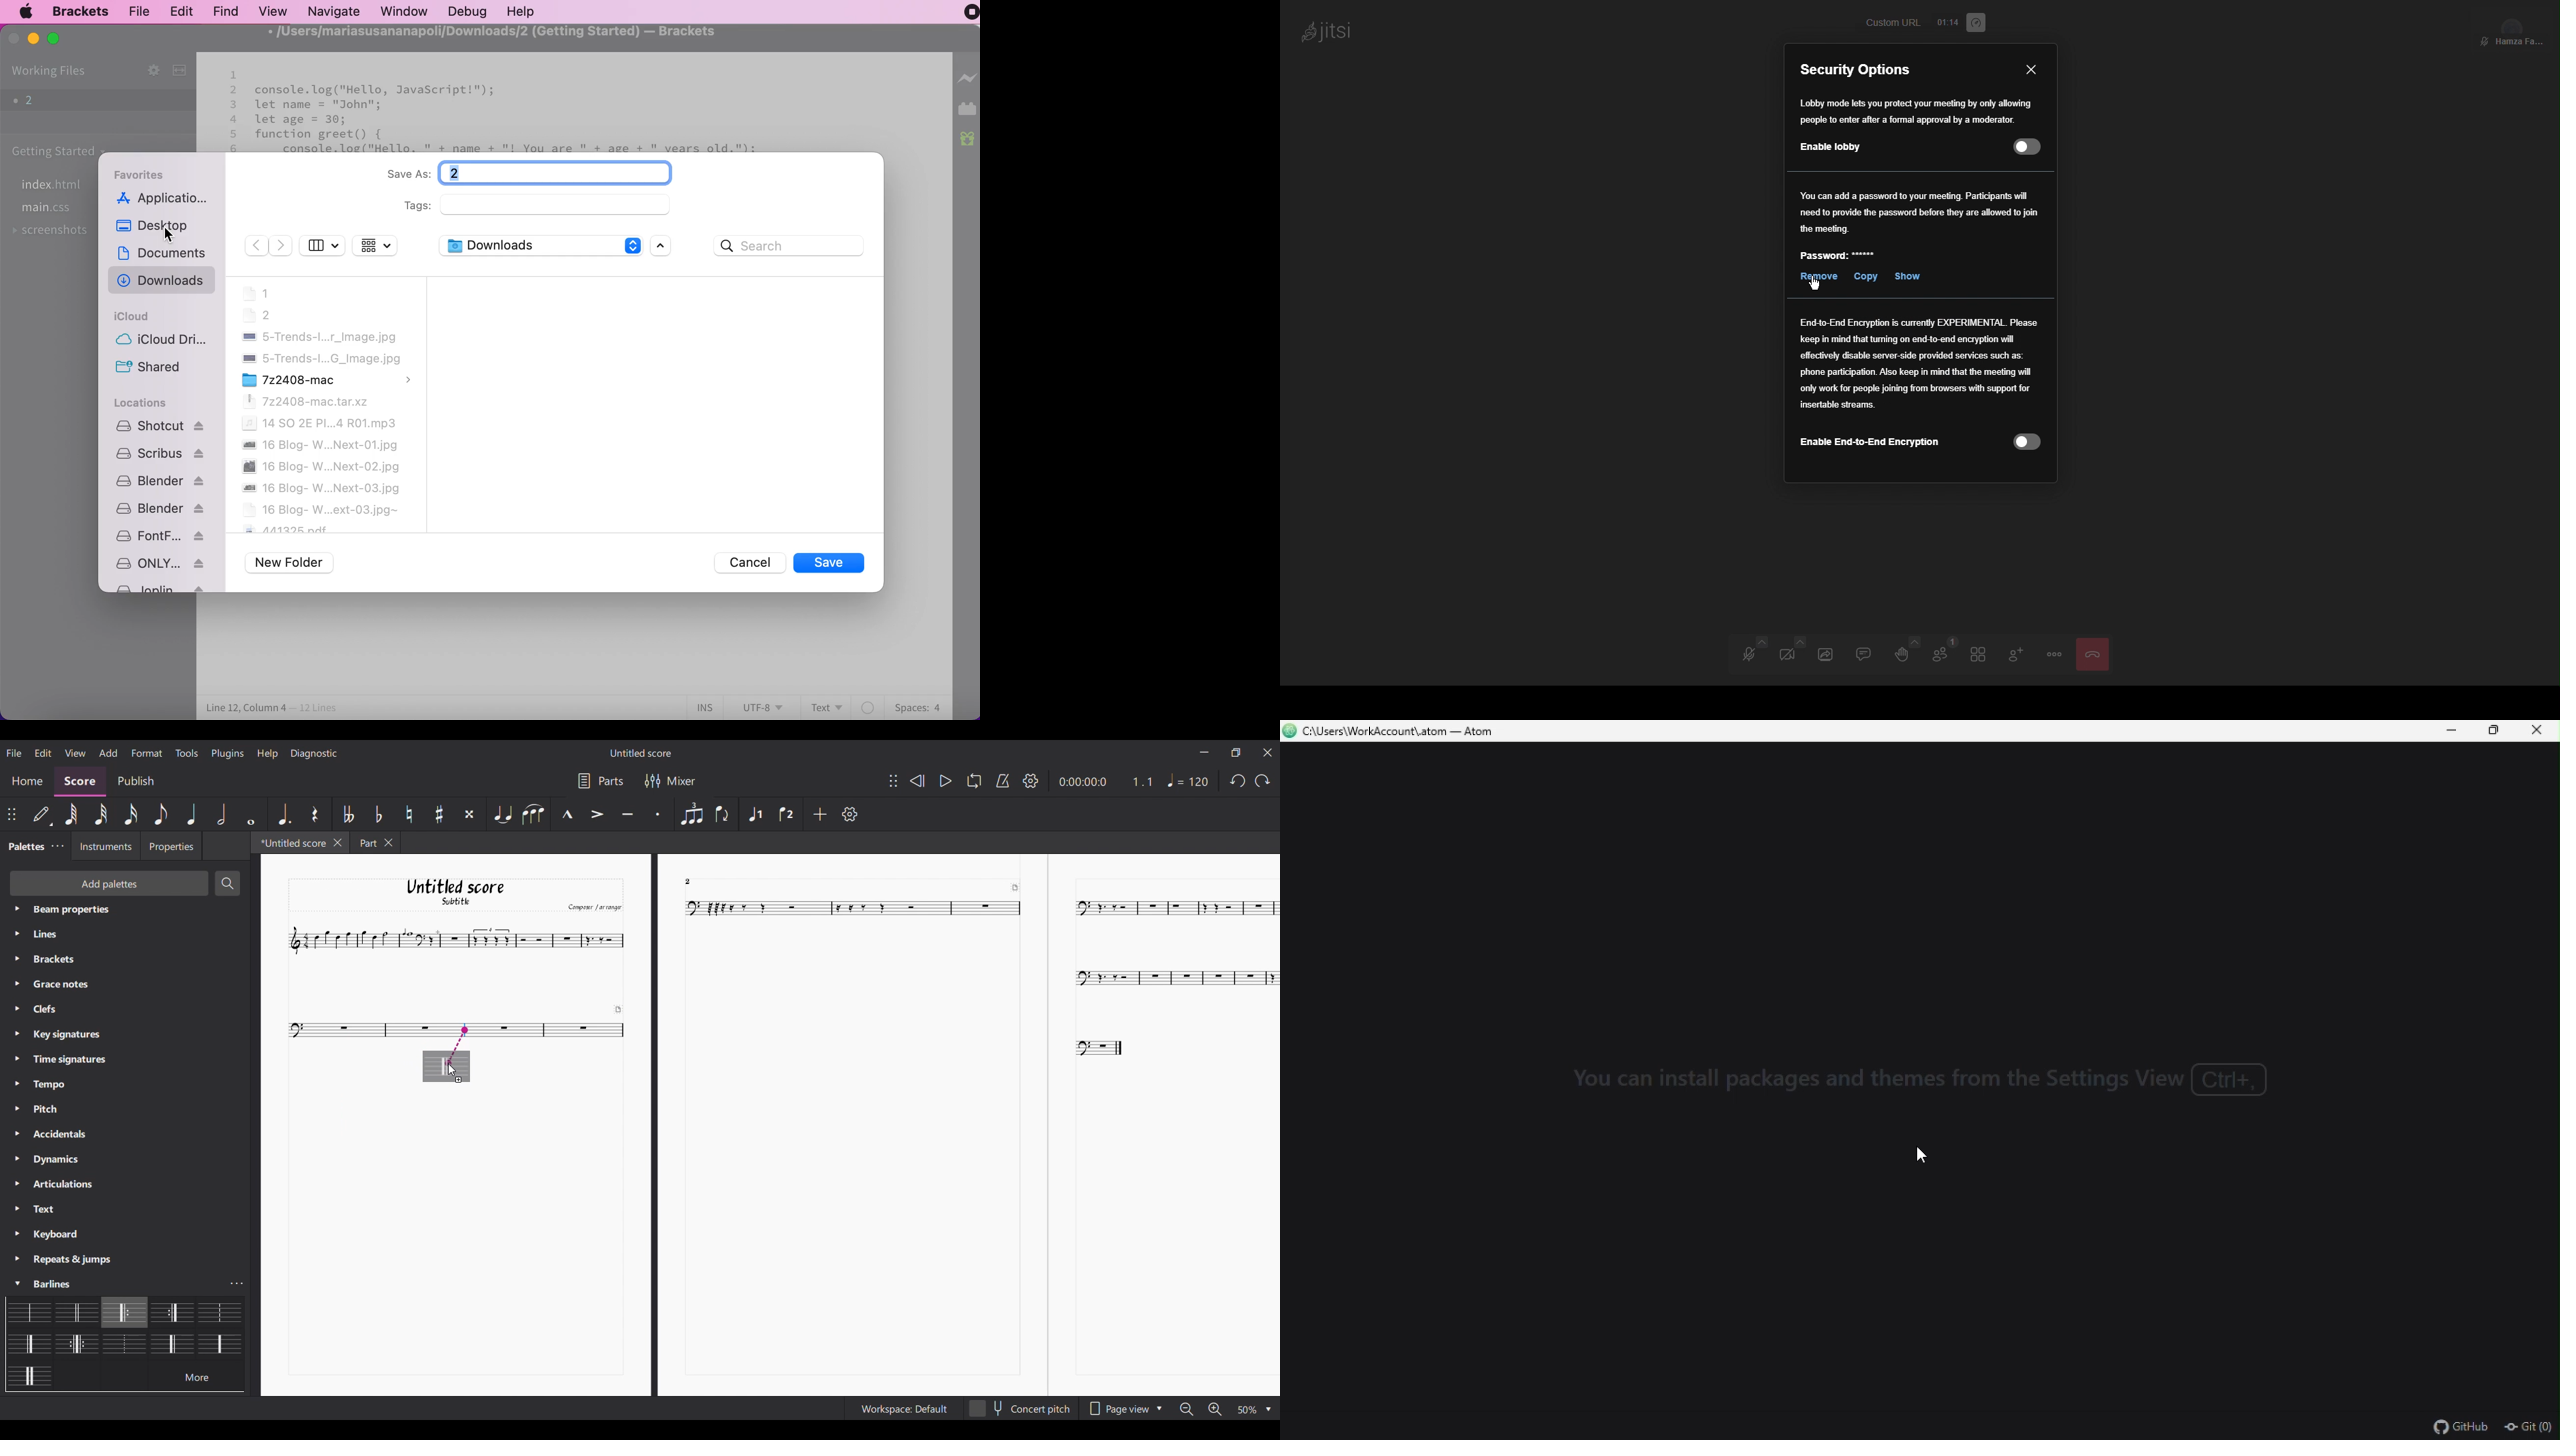 The width and height of the screenshot is (2576, 1456). What do you see at coordinates (72, 960) in the screenshot?
I see `Palette settings` at bounding box center [72, 960].